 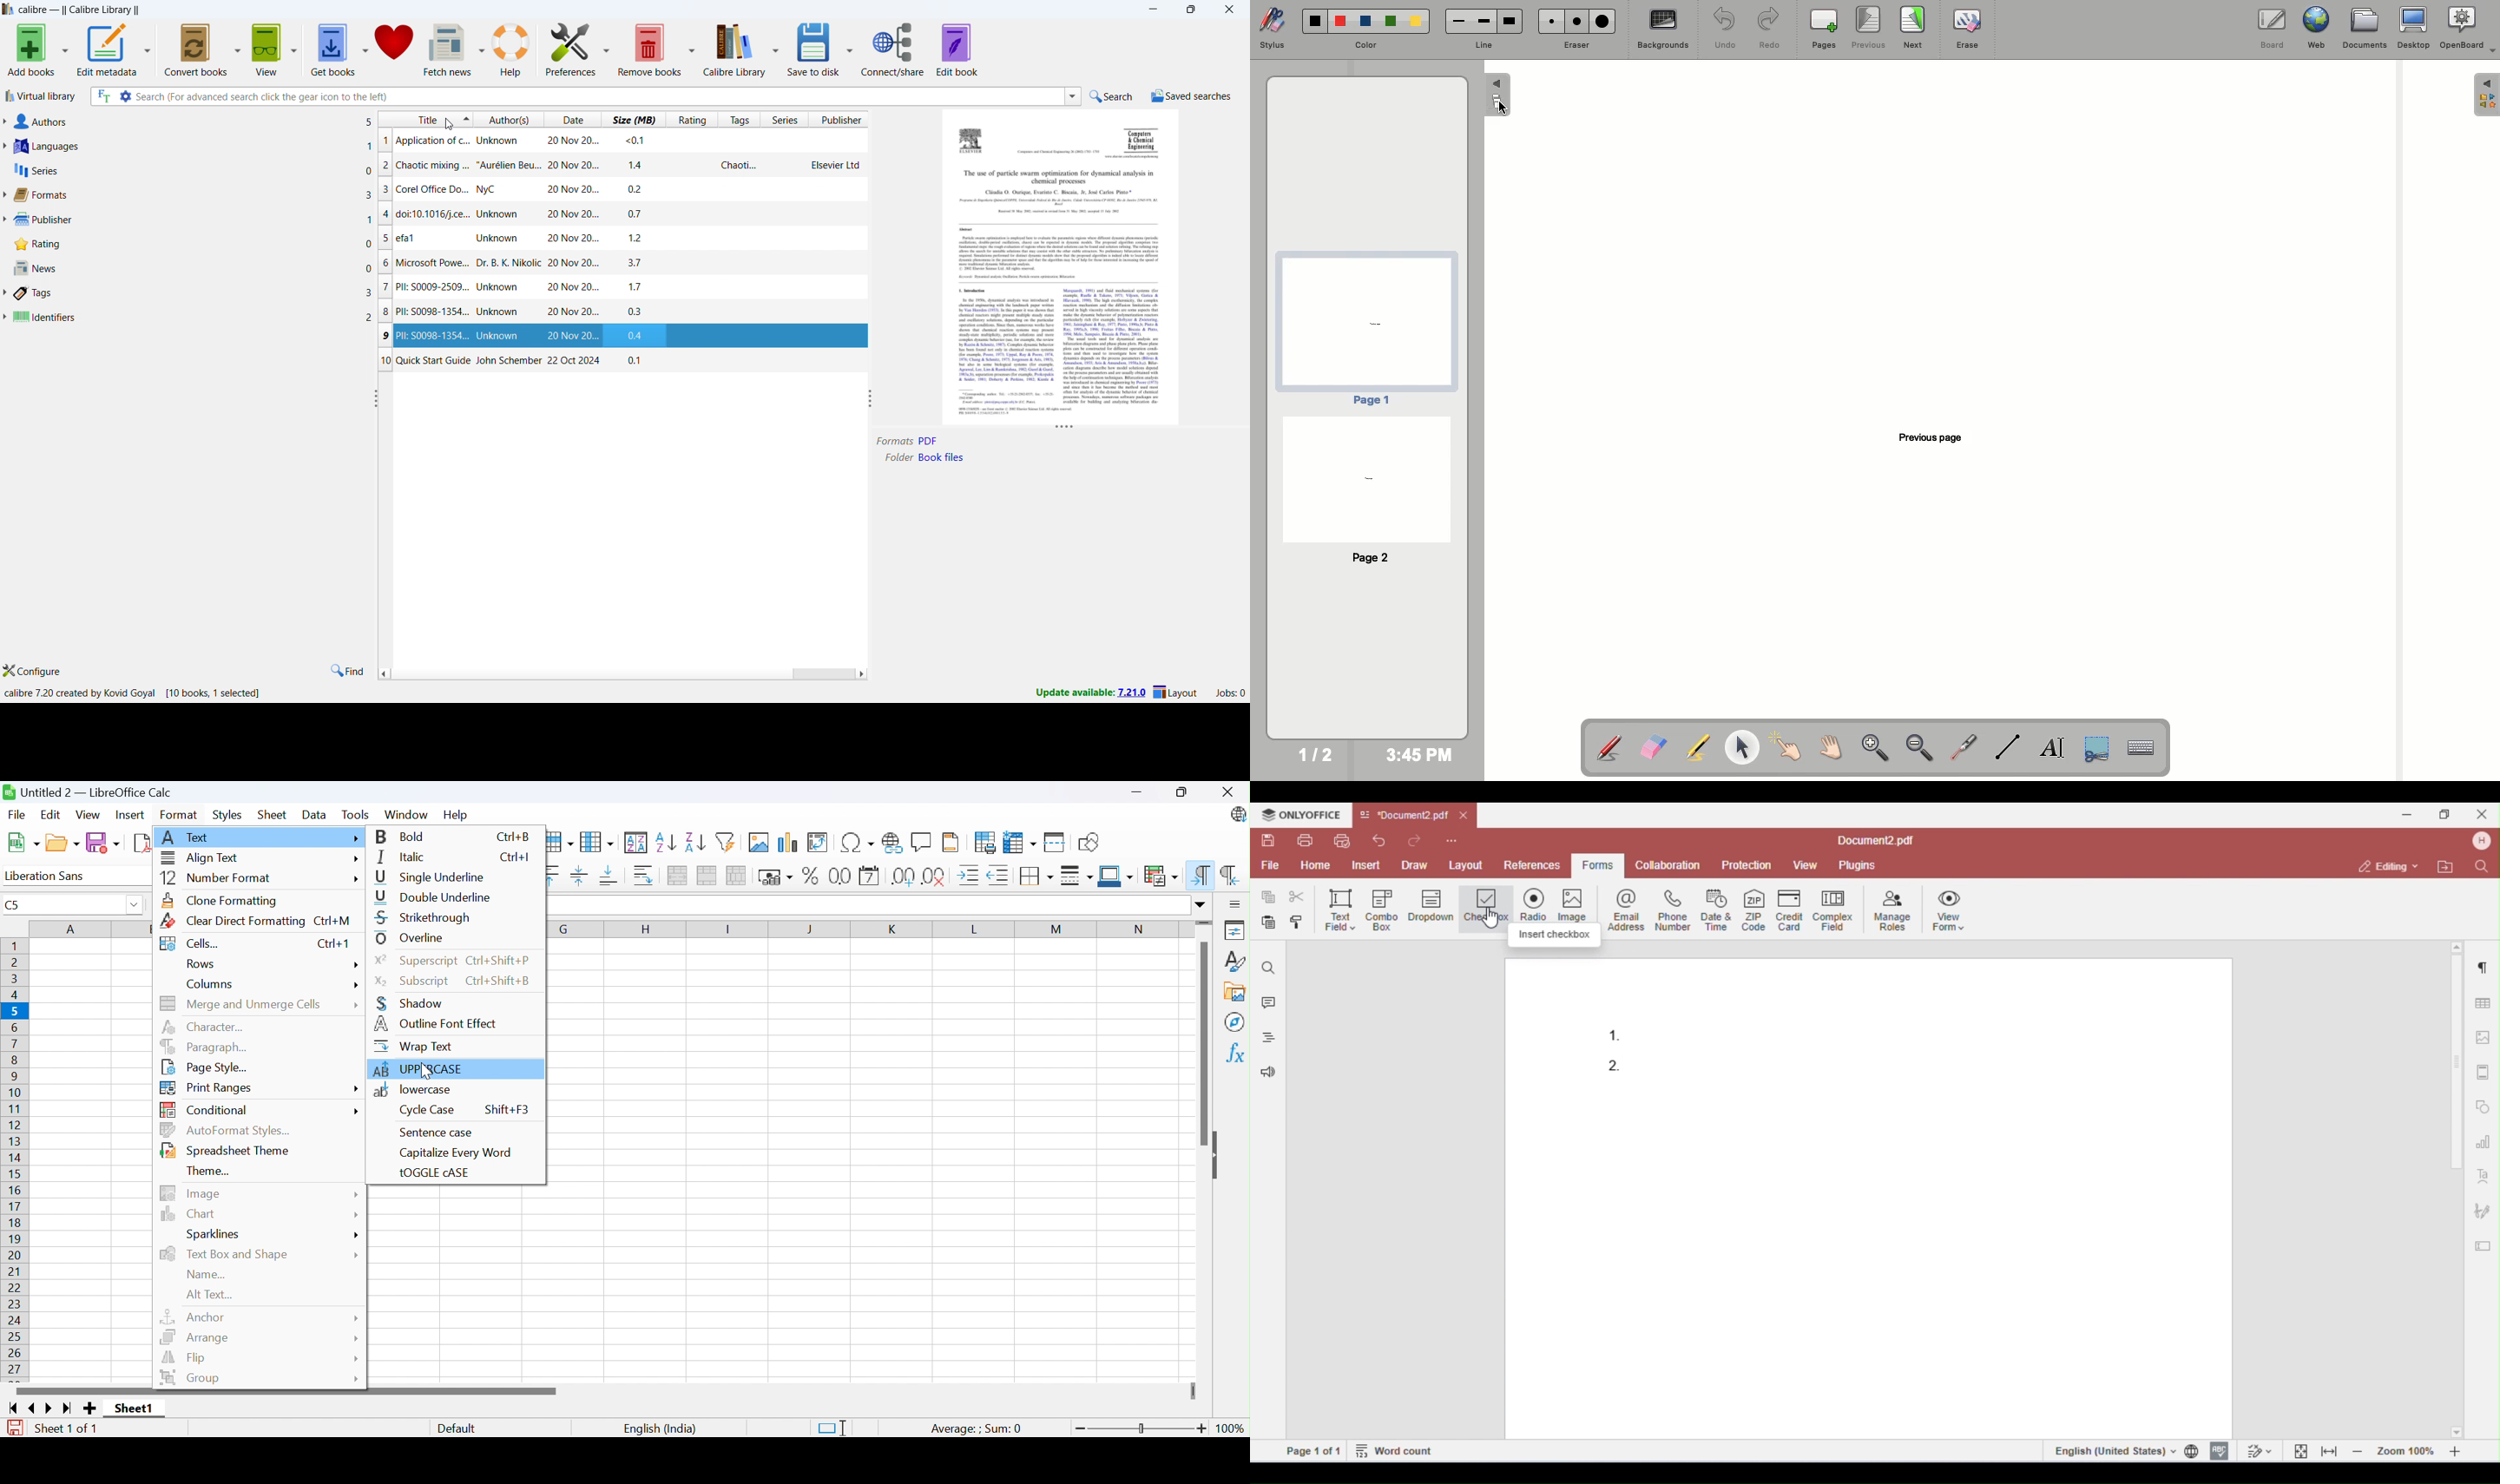 What do you see at coordinates (216, 1235) in the screenshot?
I see `Sparklines` at bounding box center [216, 1235].